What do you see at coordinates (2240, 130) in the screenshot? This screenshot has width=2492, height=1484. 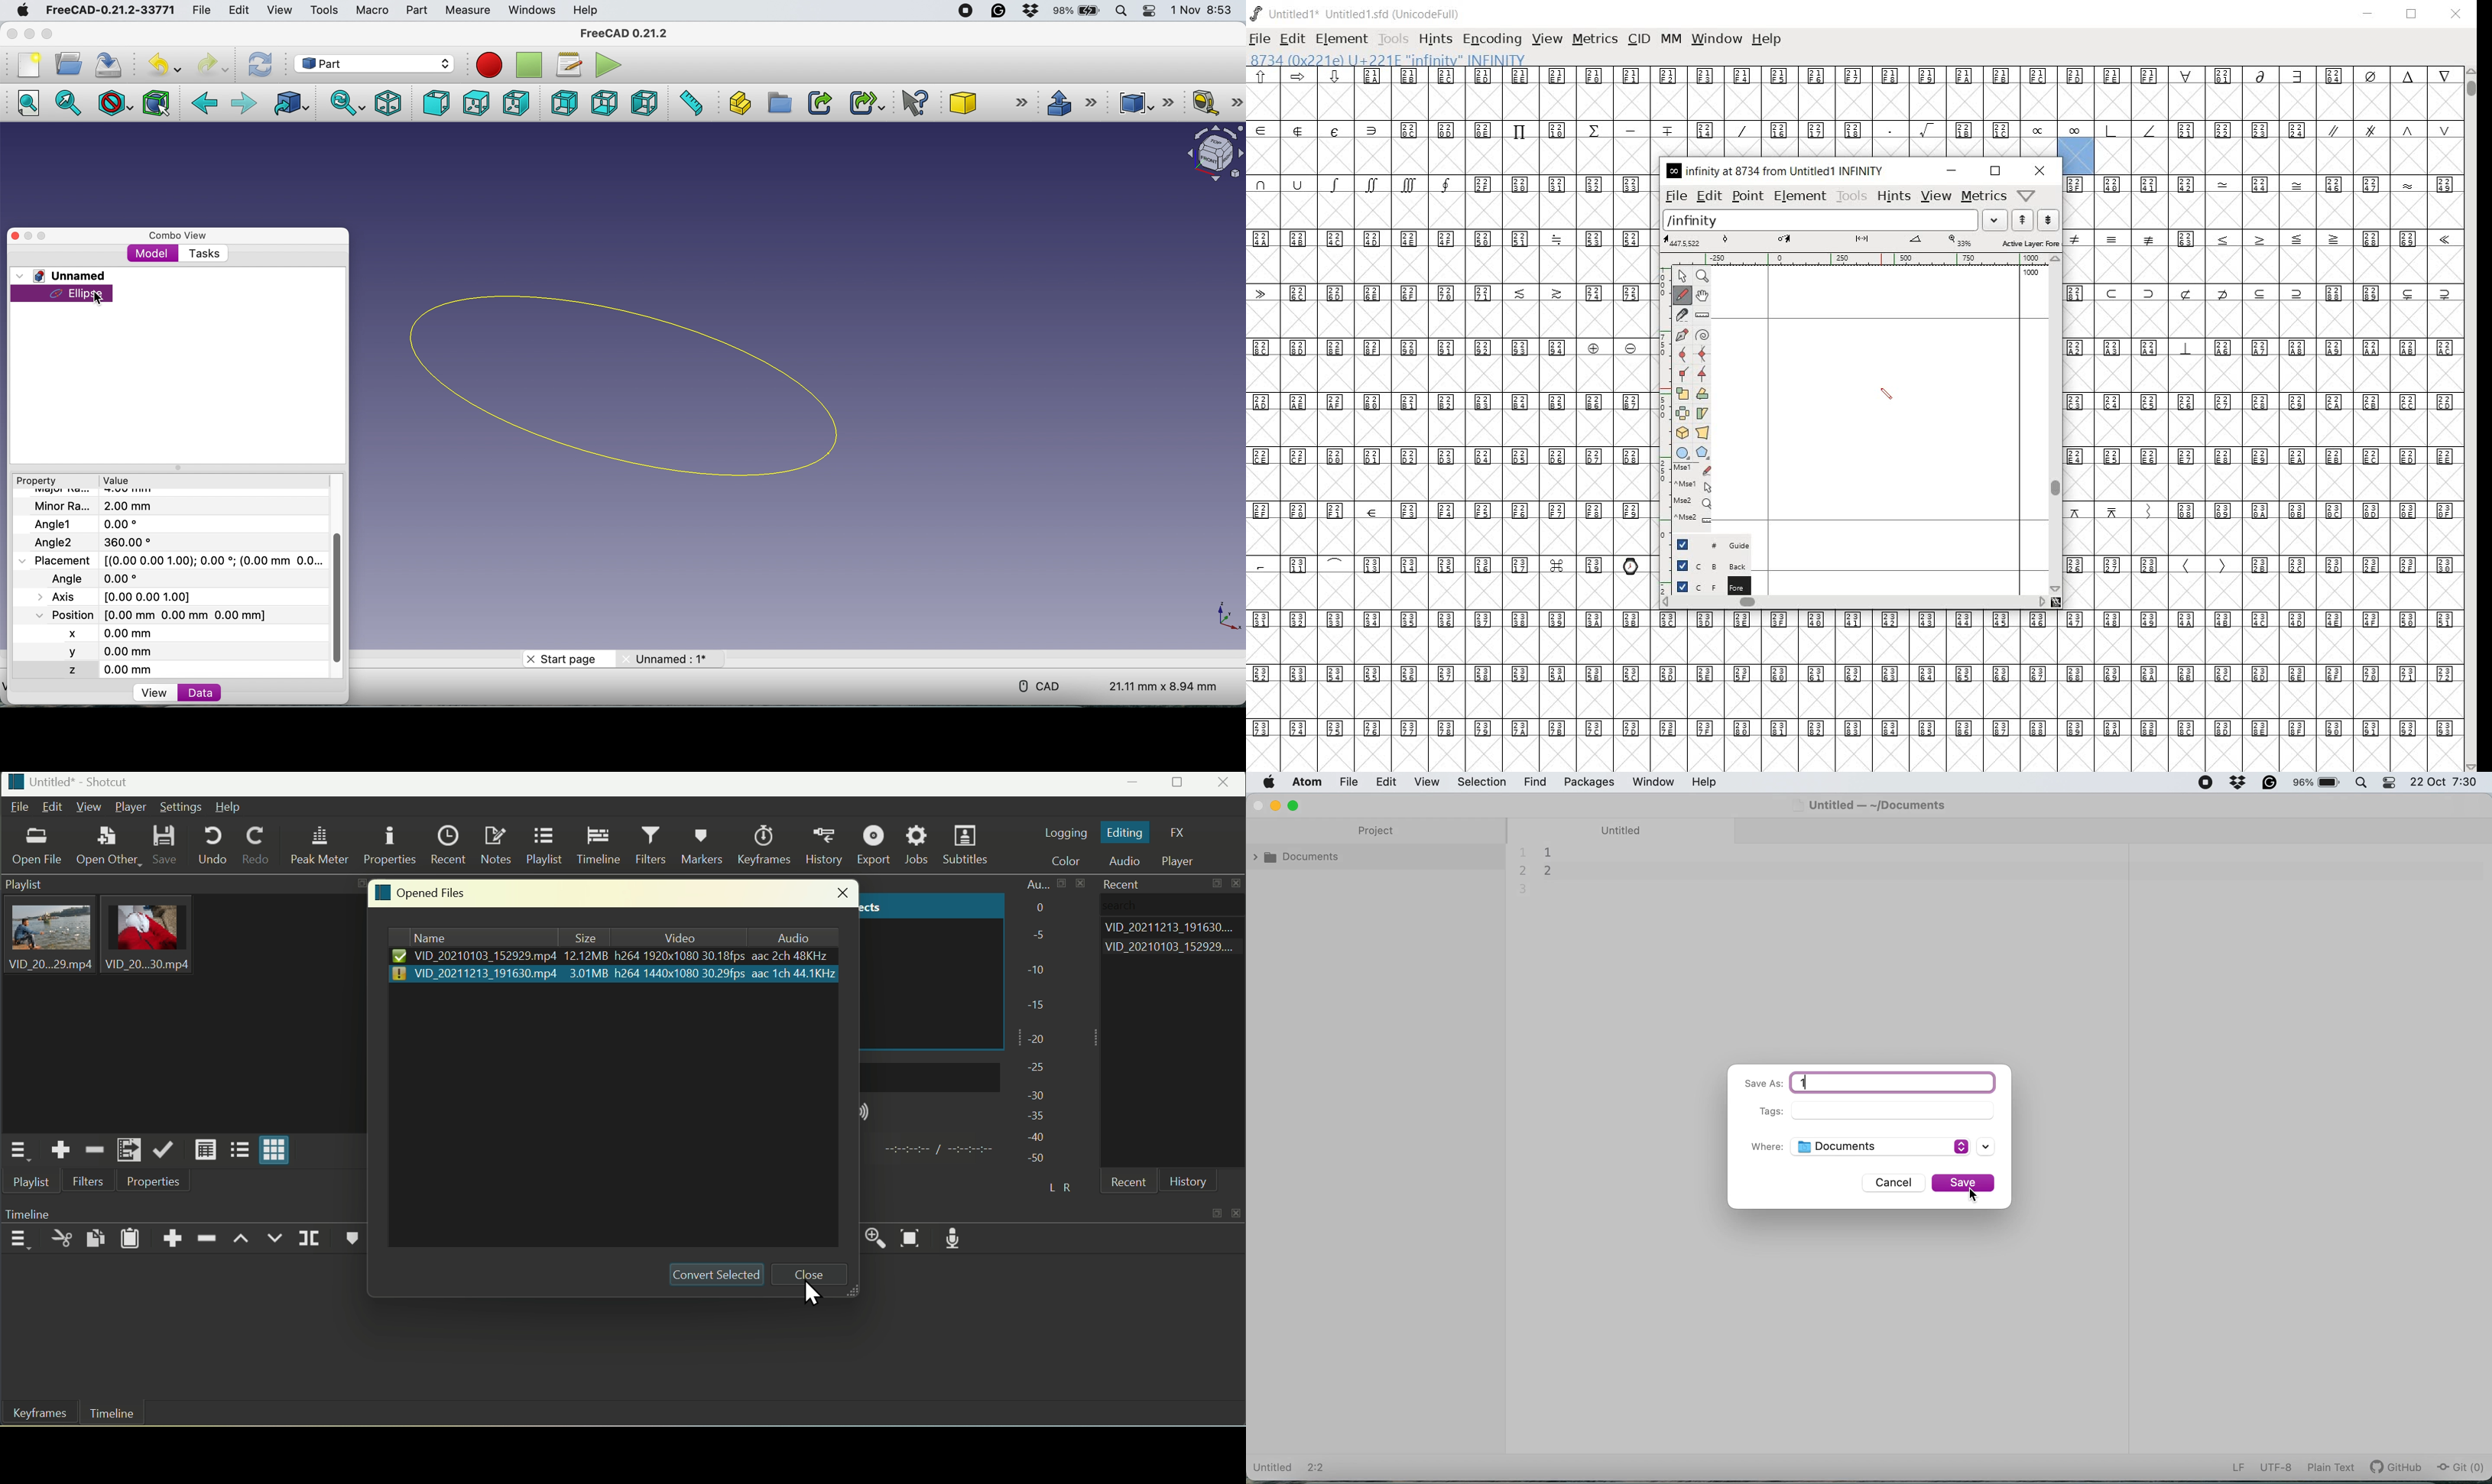 I see `Unicode code points` at bounding box center [2240, 130].